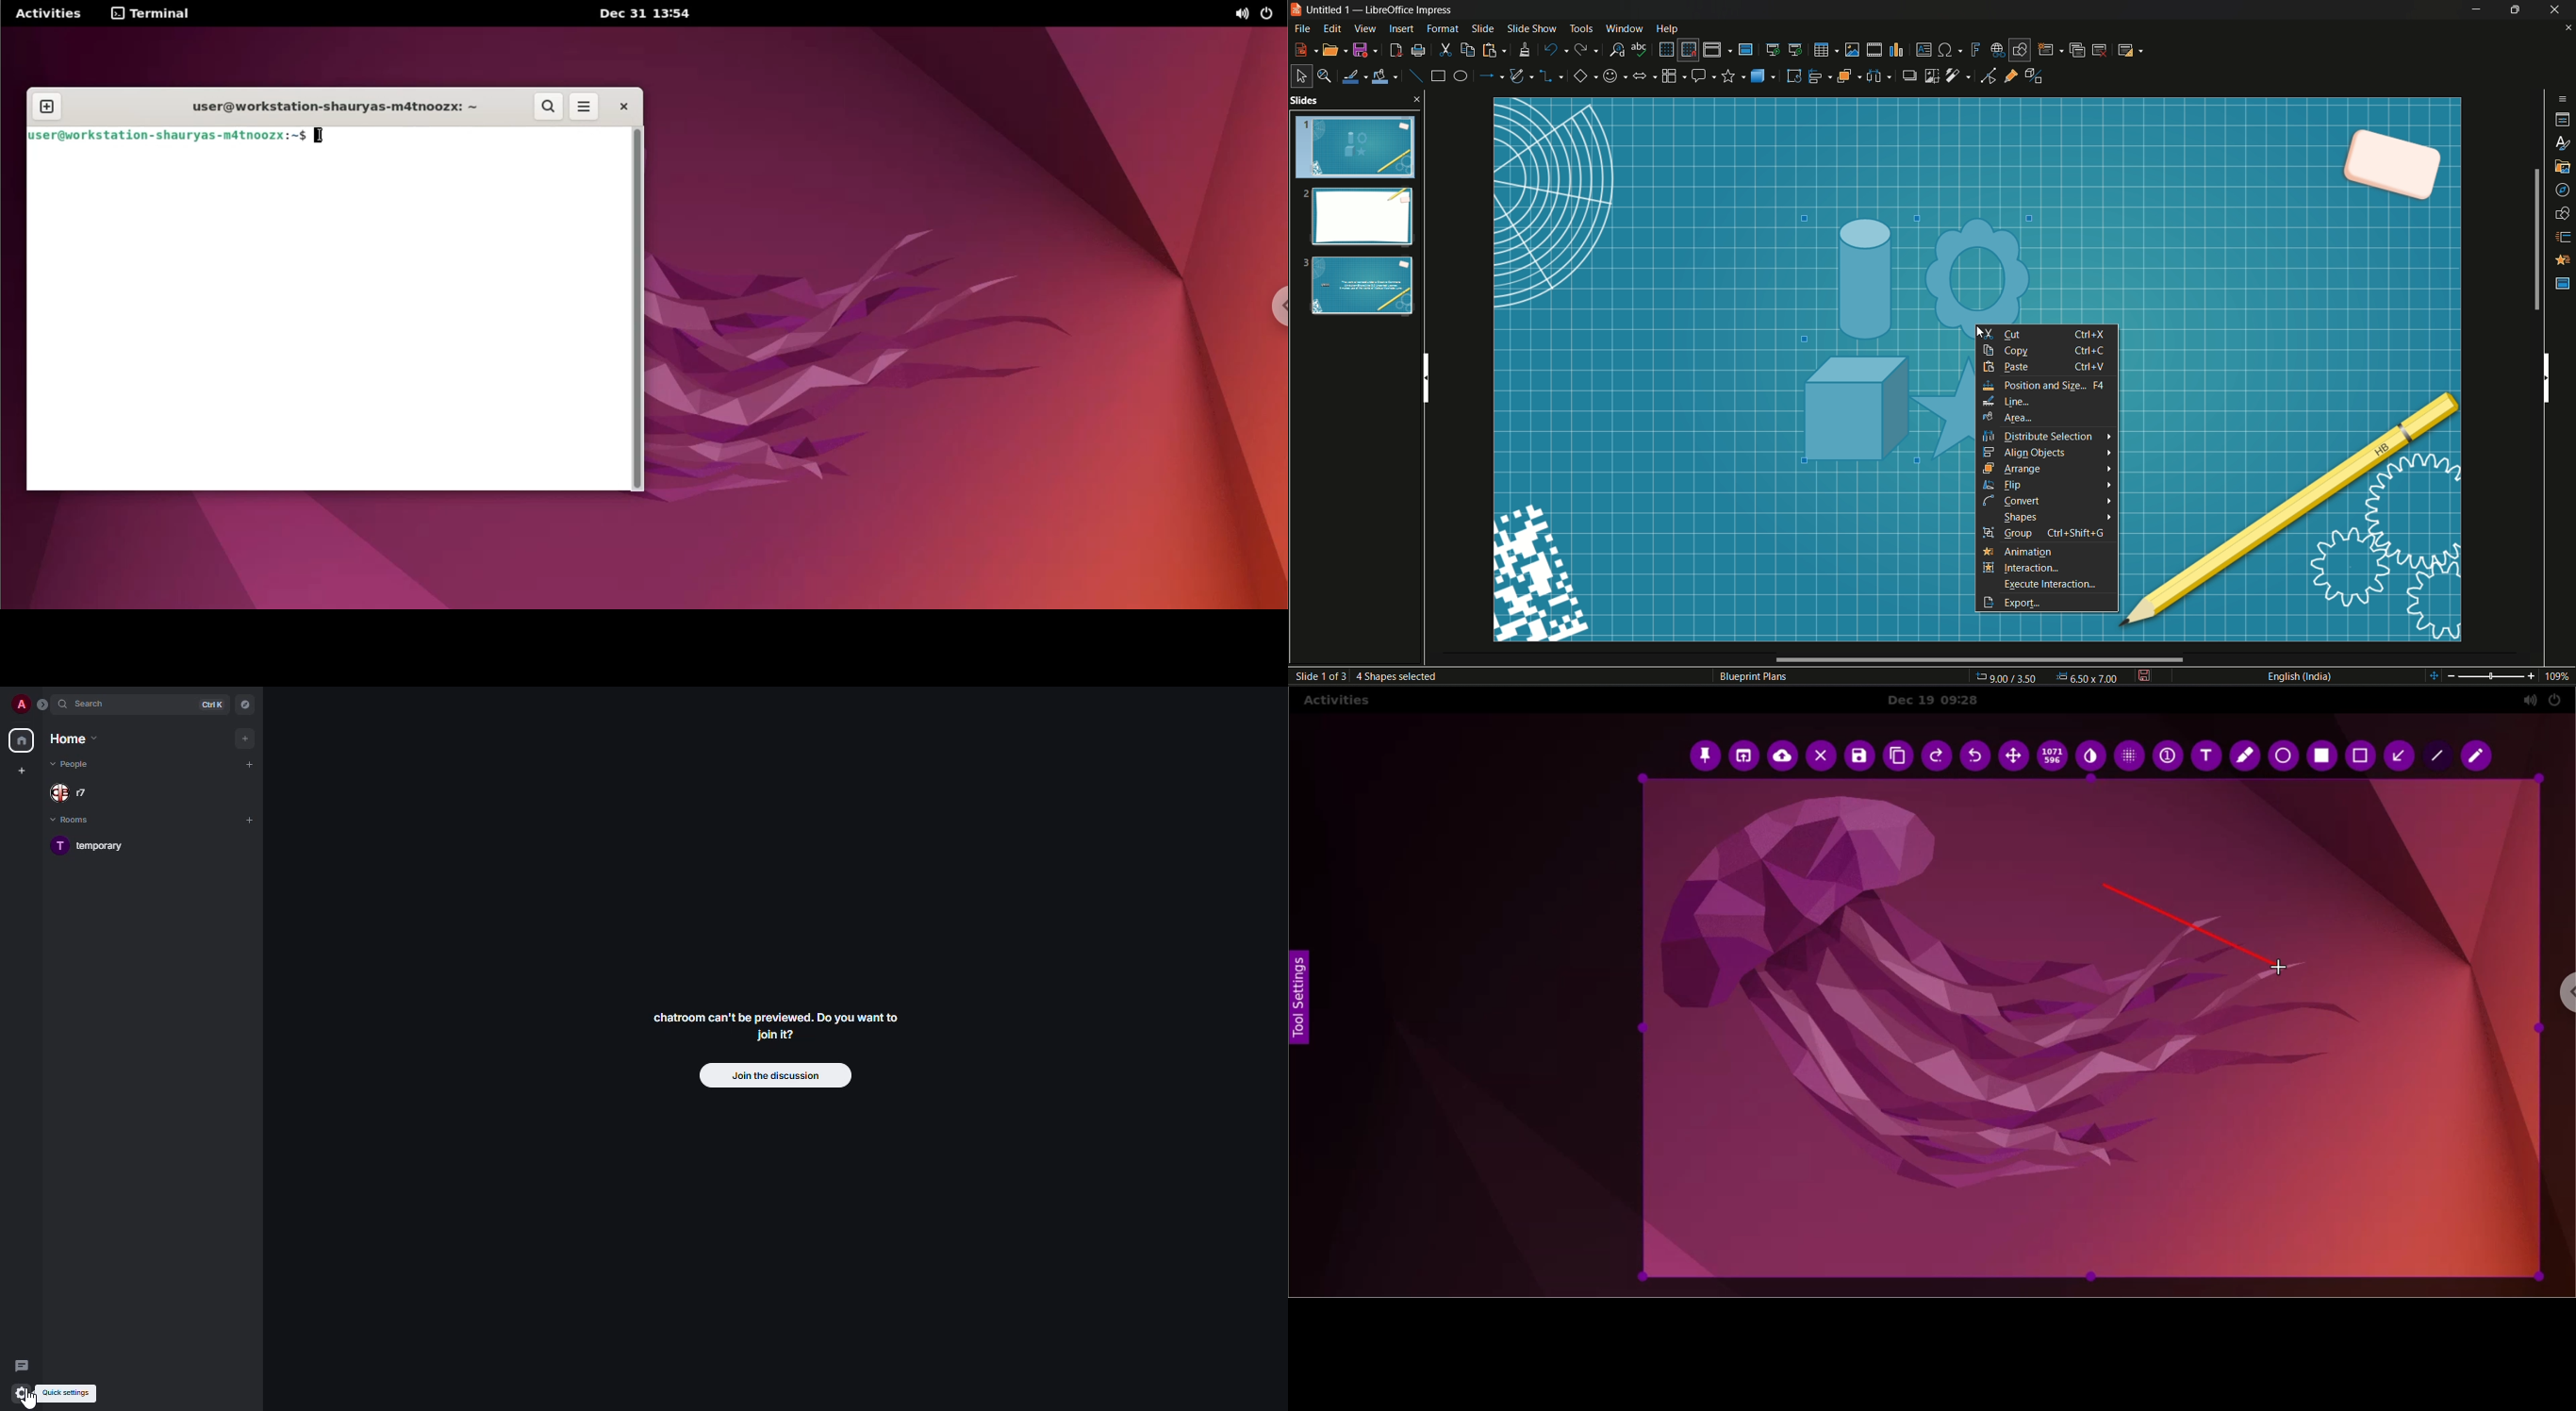 This screenshot has height=1428, width=2576. I want to click on Language, so click(2299, 677).